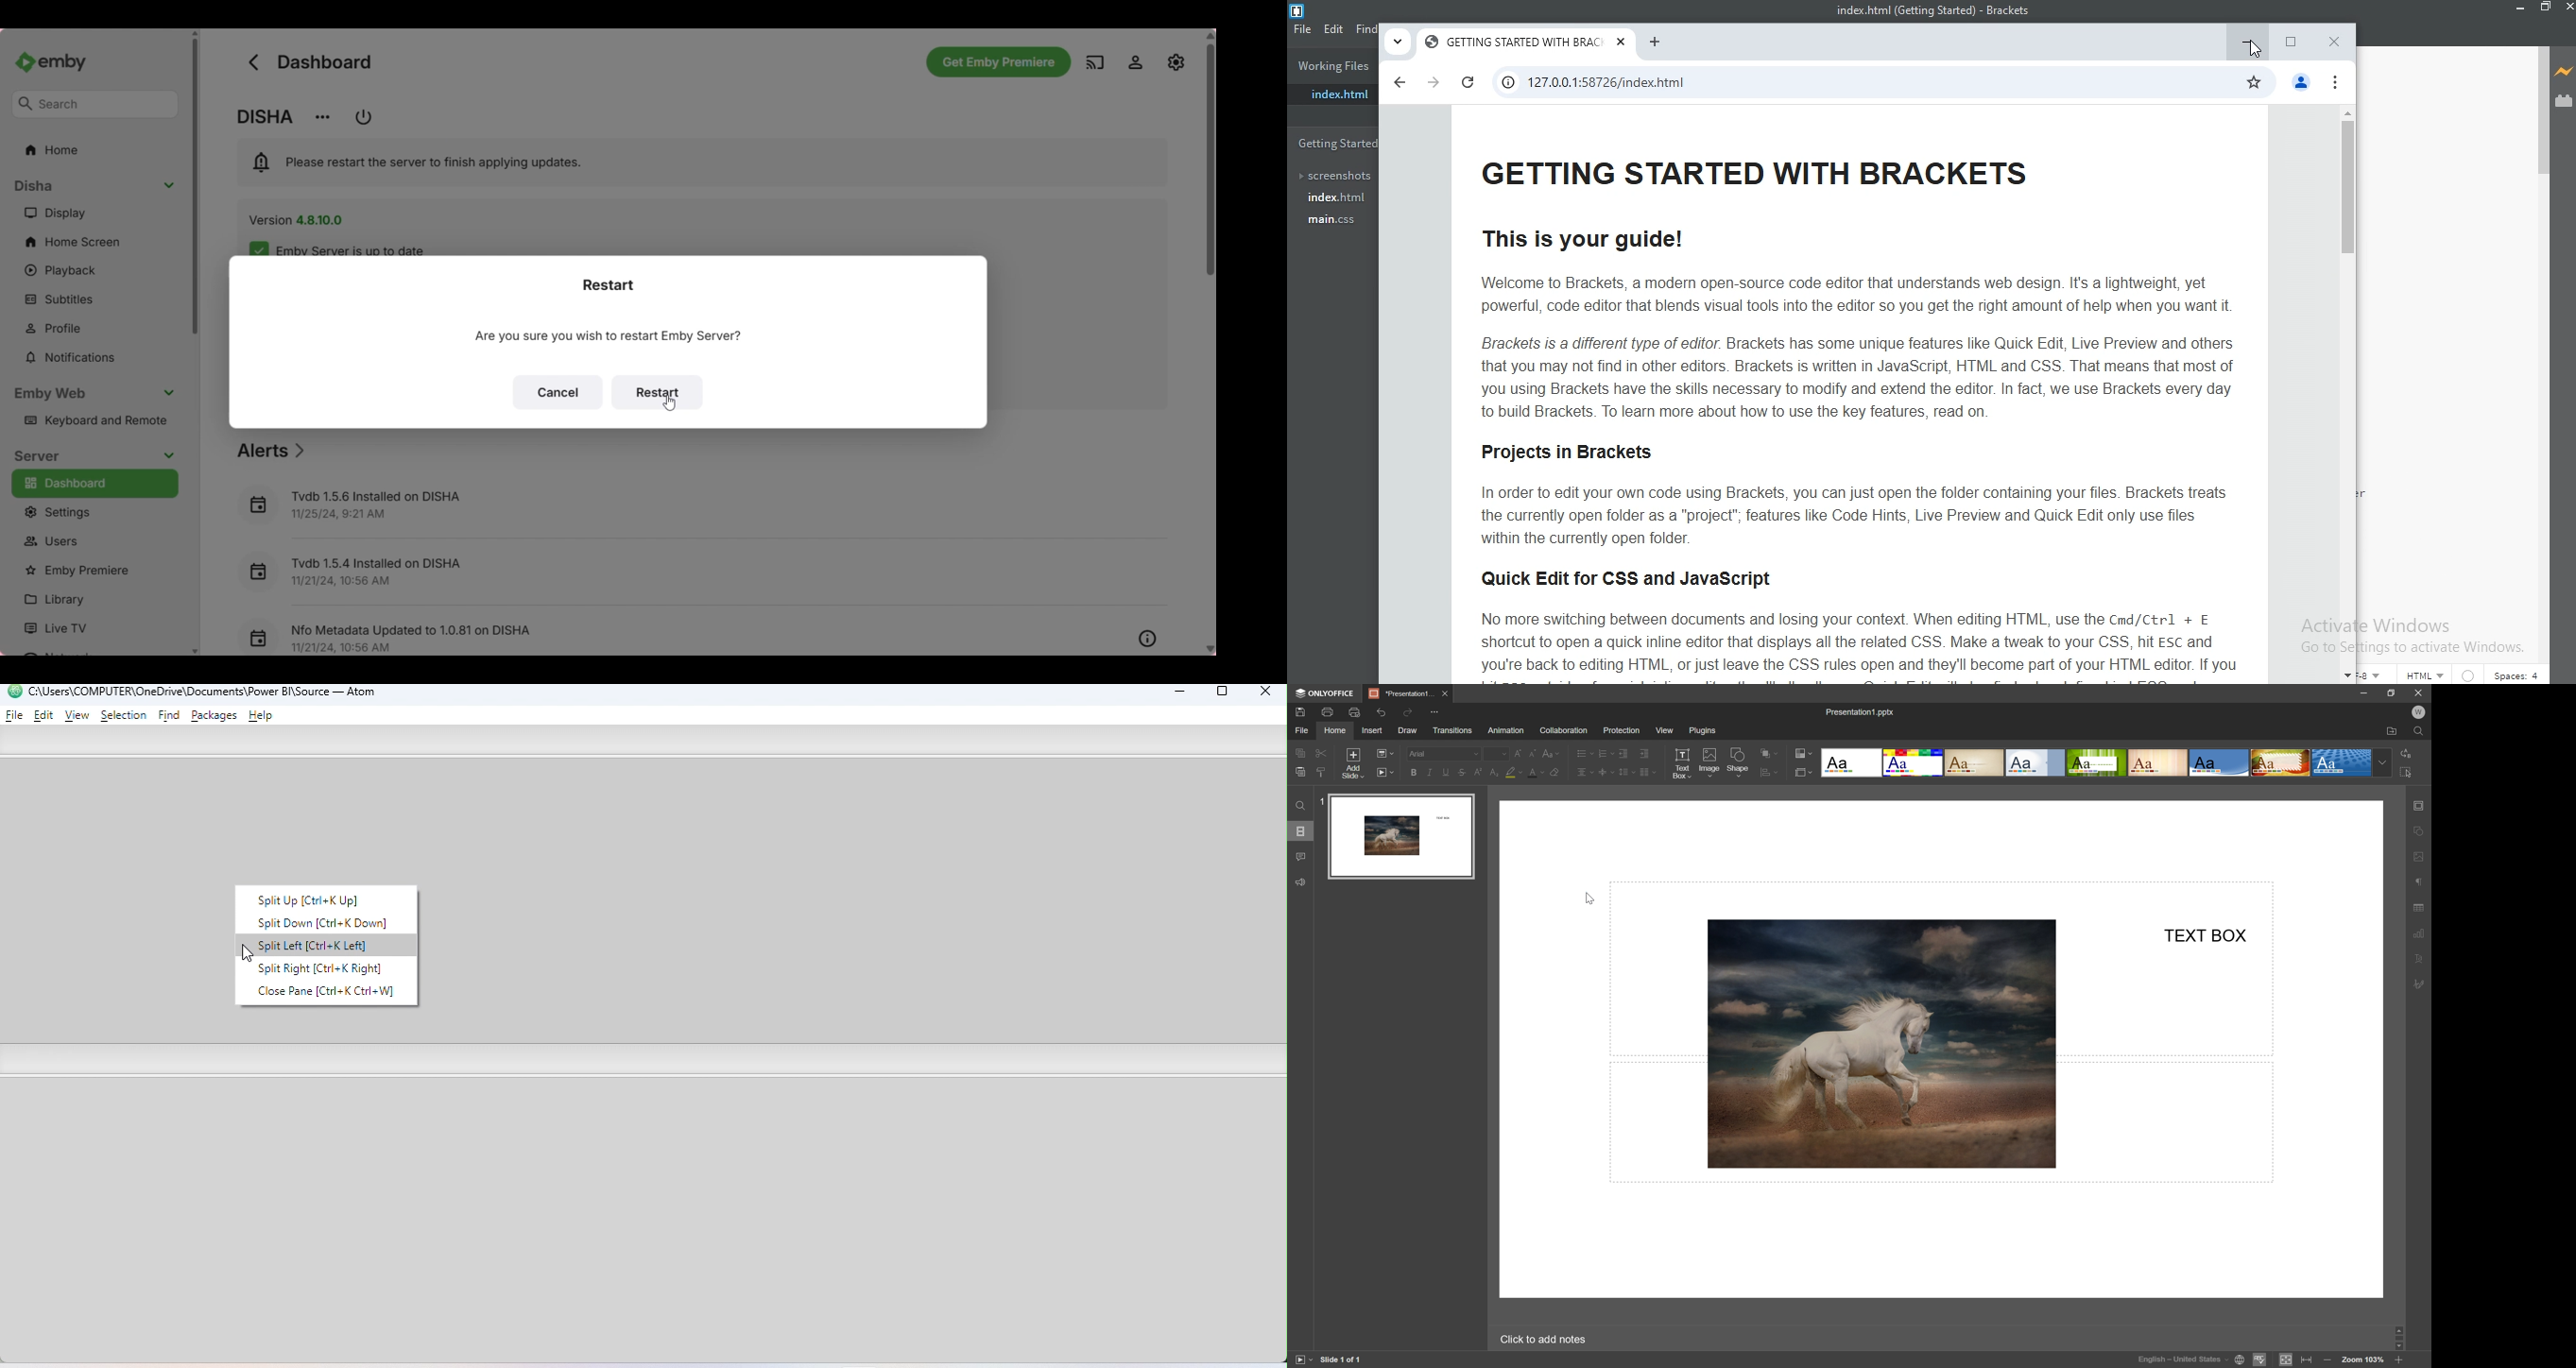 The image size is (2576, 1372). I want to click on increase indent, so click(1645, 753).